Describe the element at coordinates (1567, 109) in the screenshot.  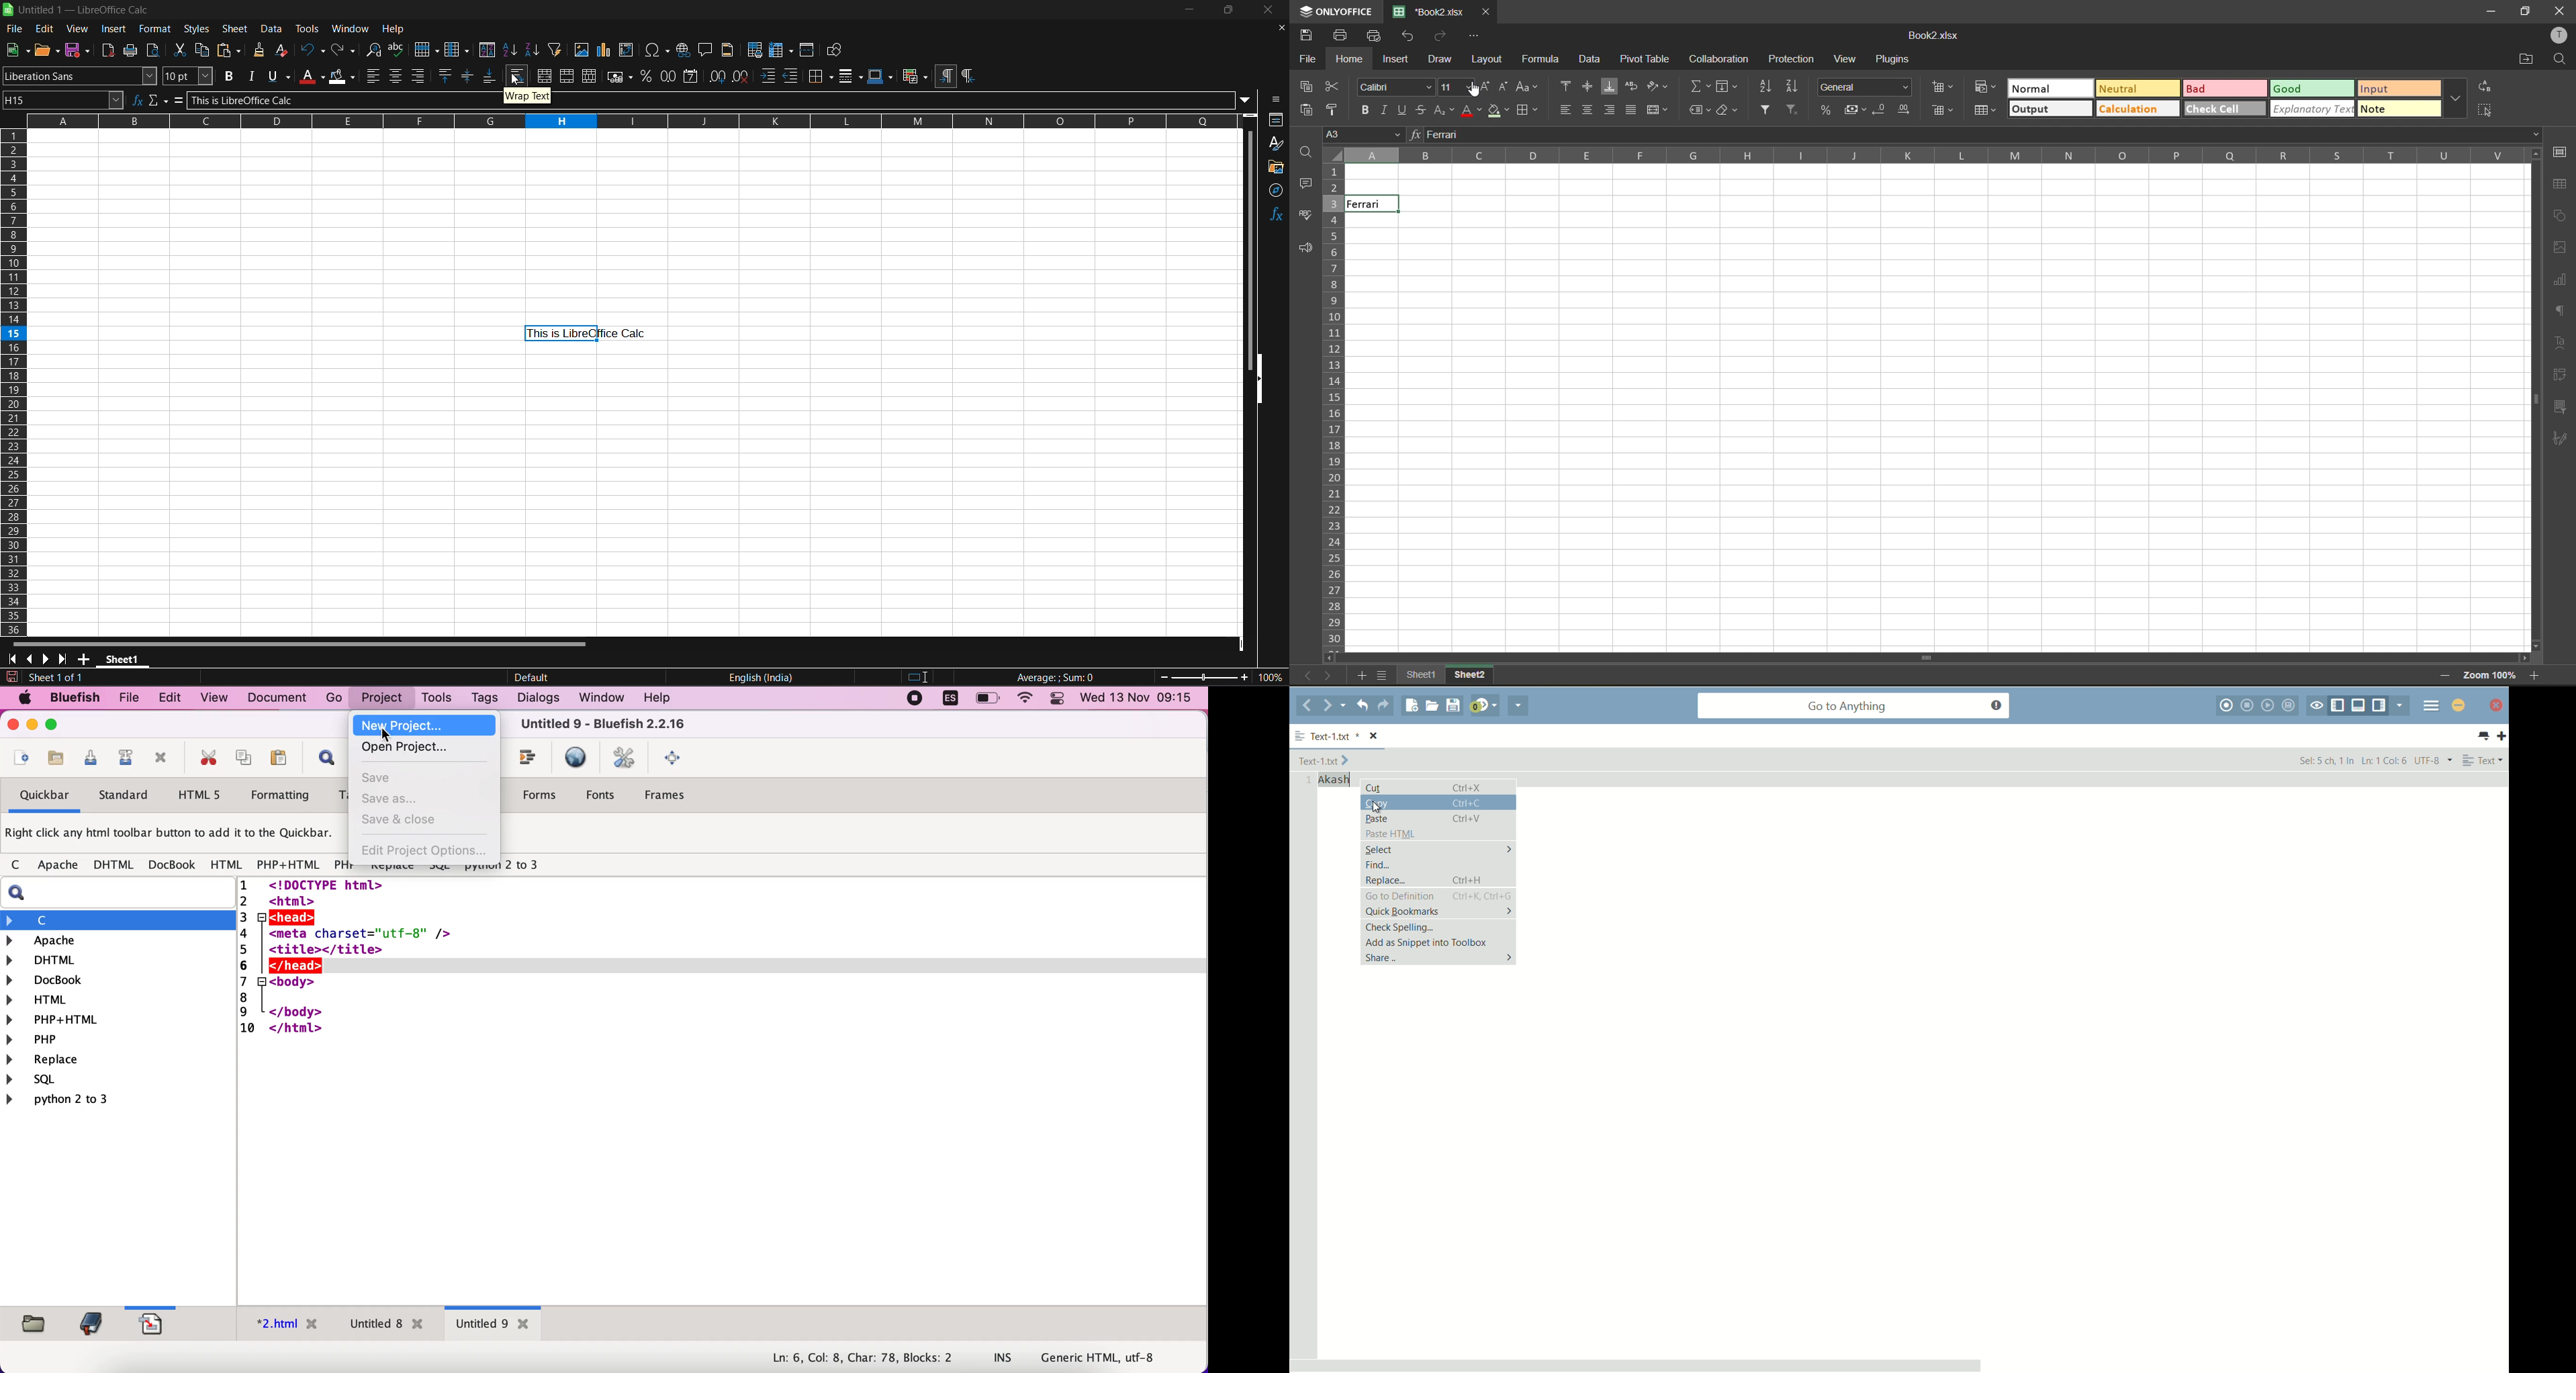
I see `align left` at that location.